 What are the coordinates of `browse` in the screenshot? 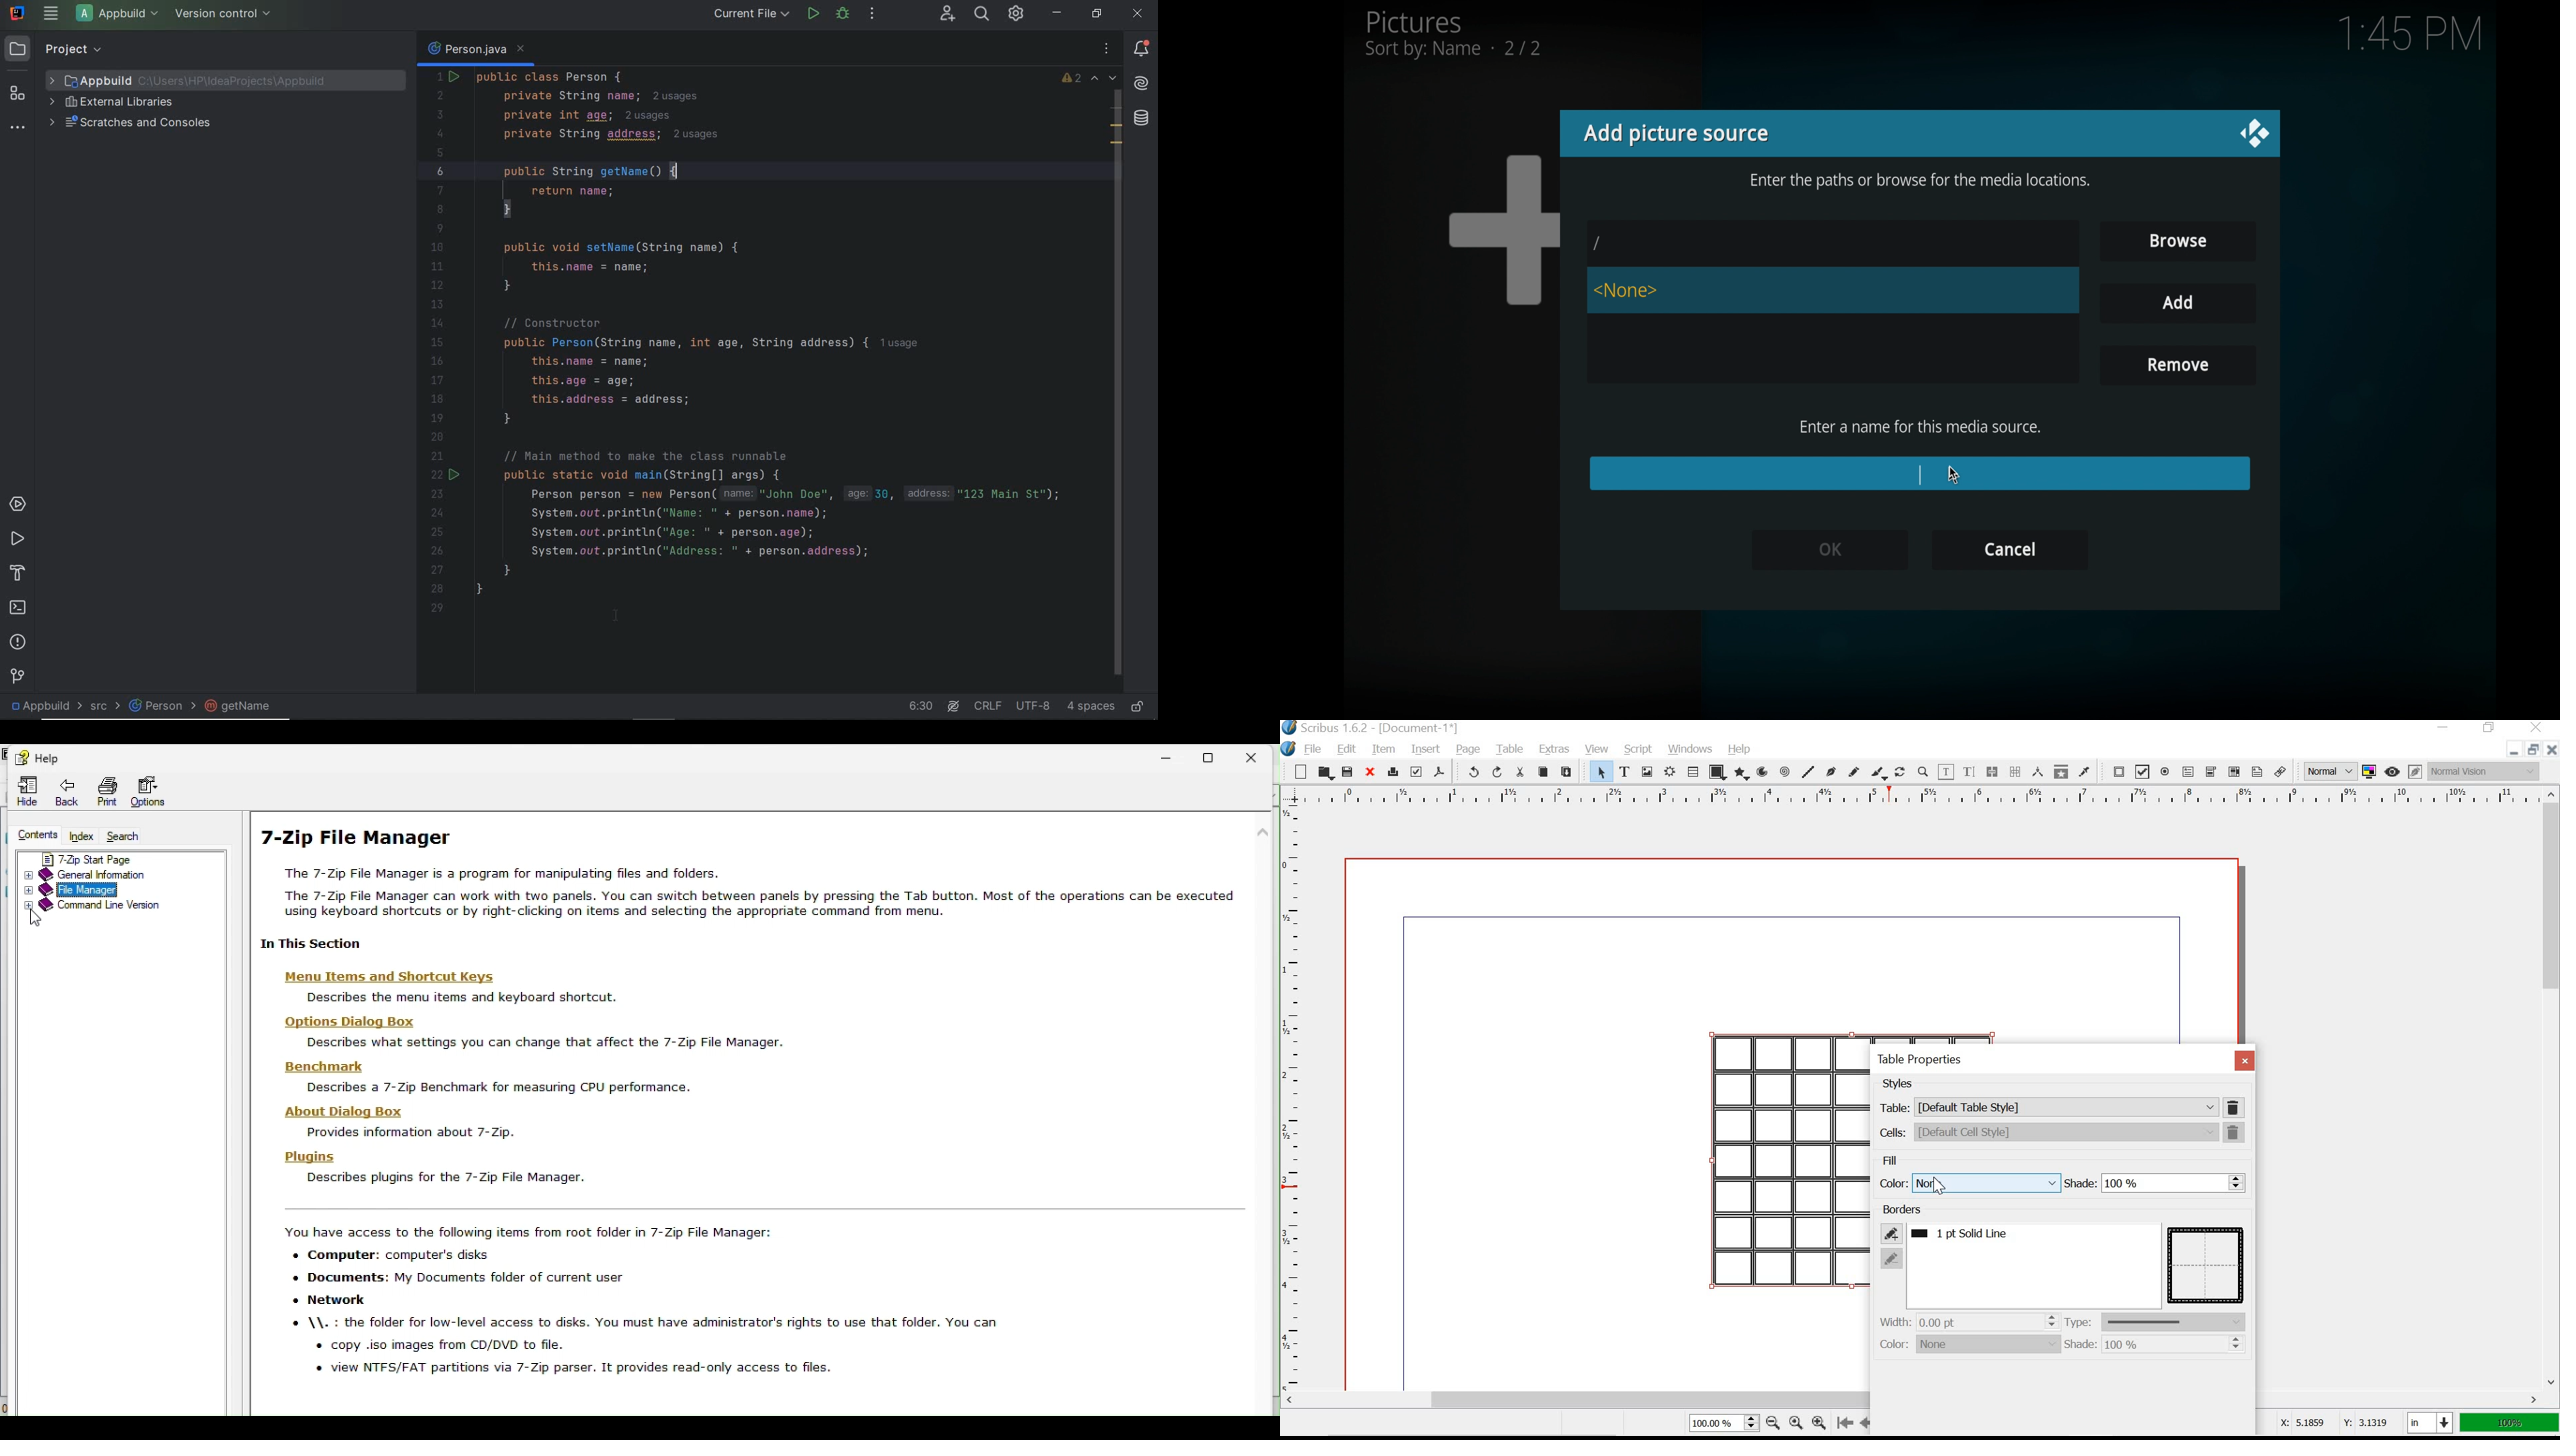 It's located at (2177, 241).